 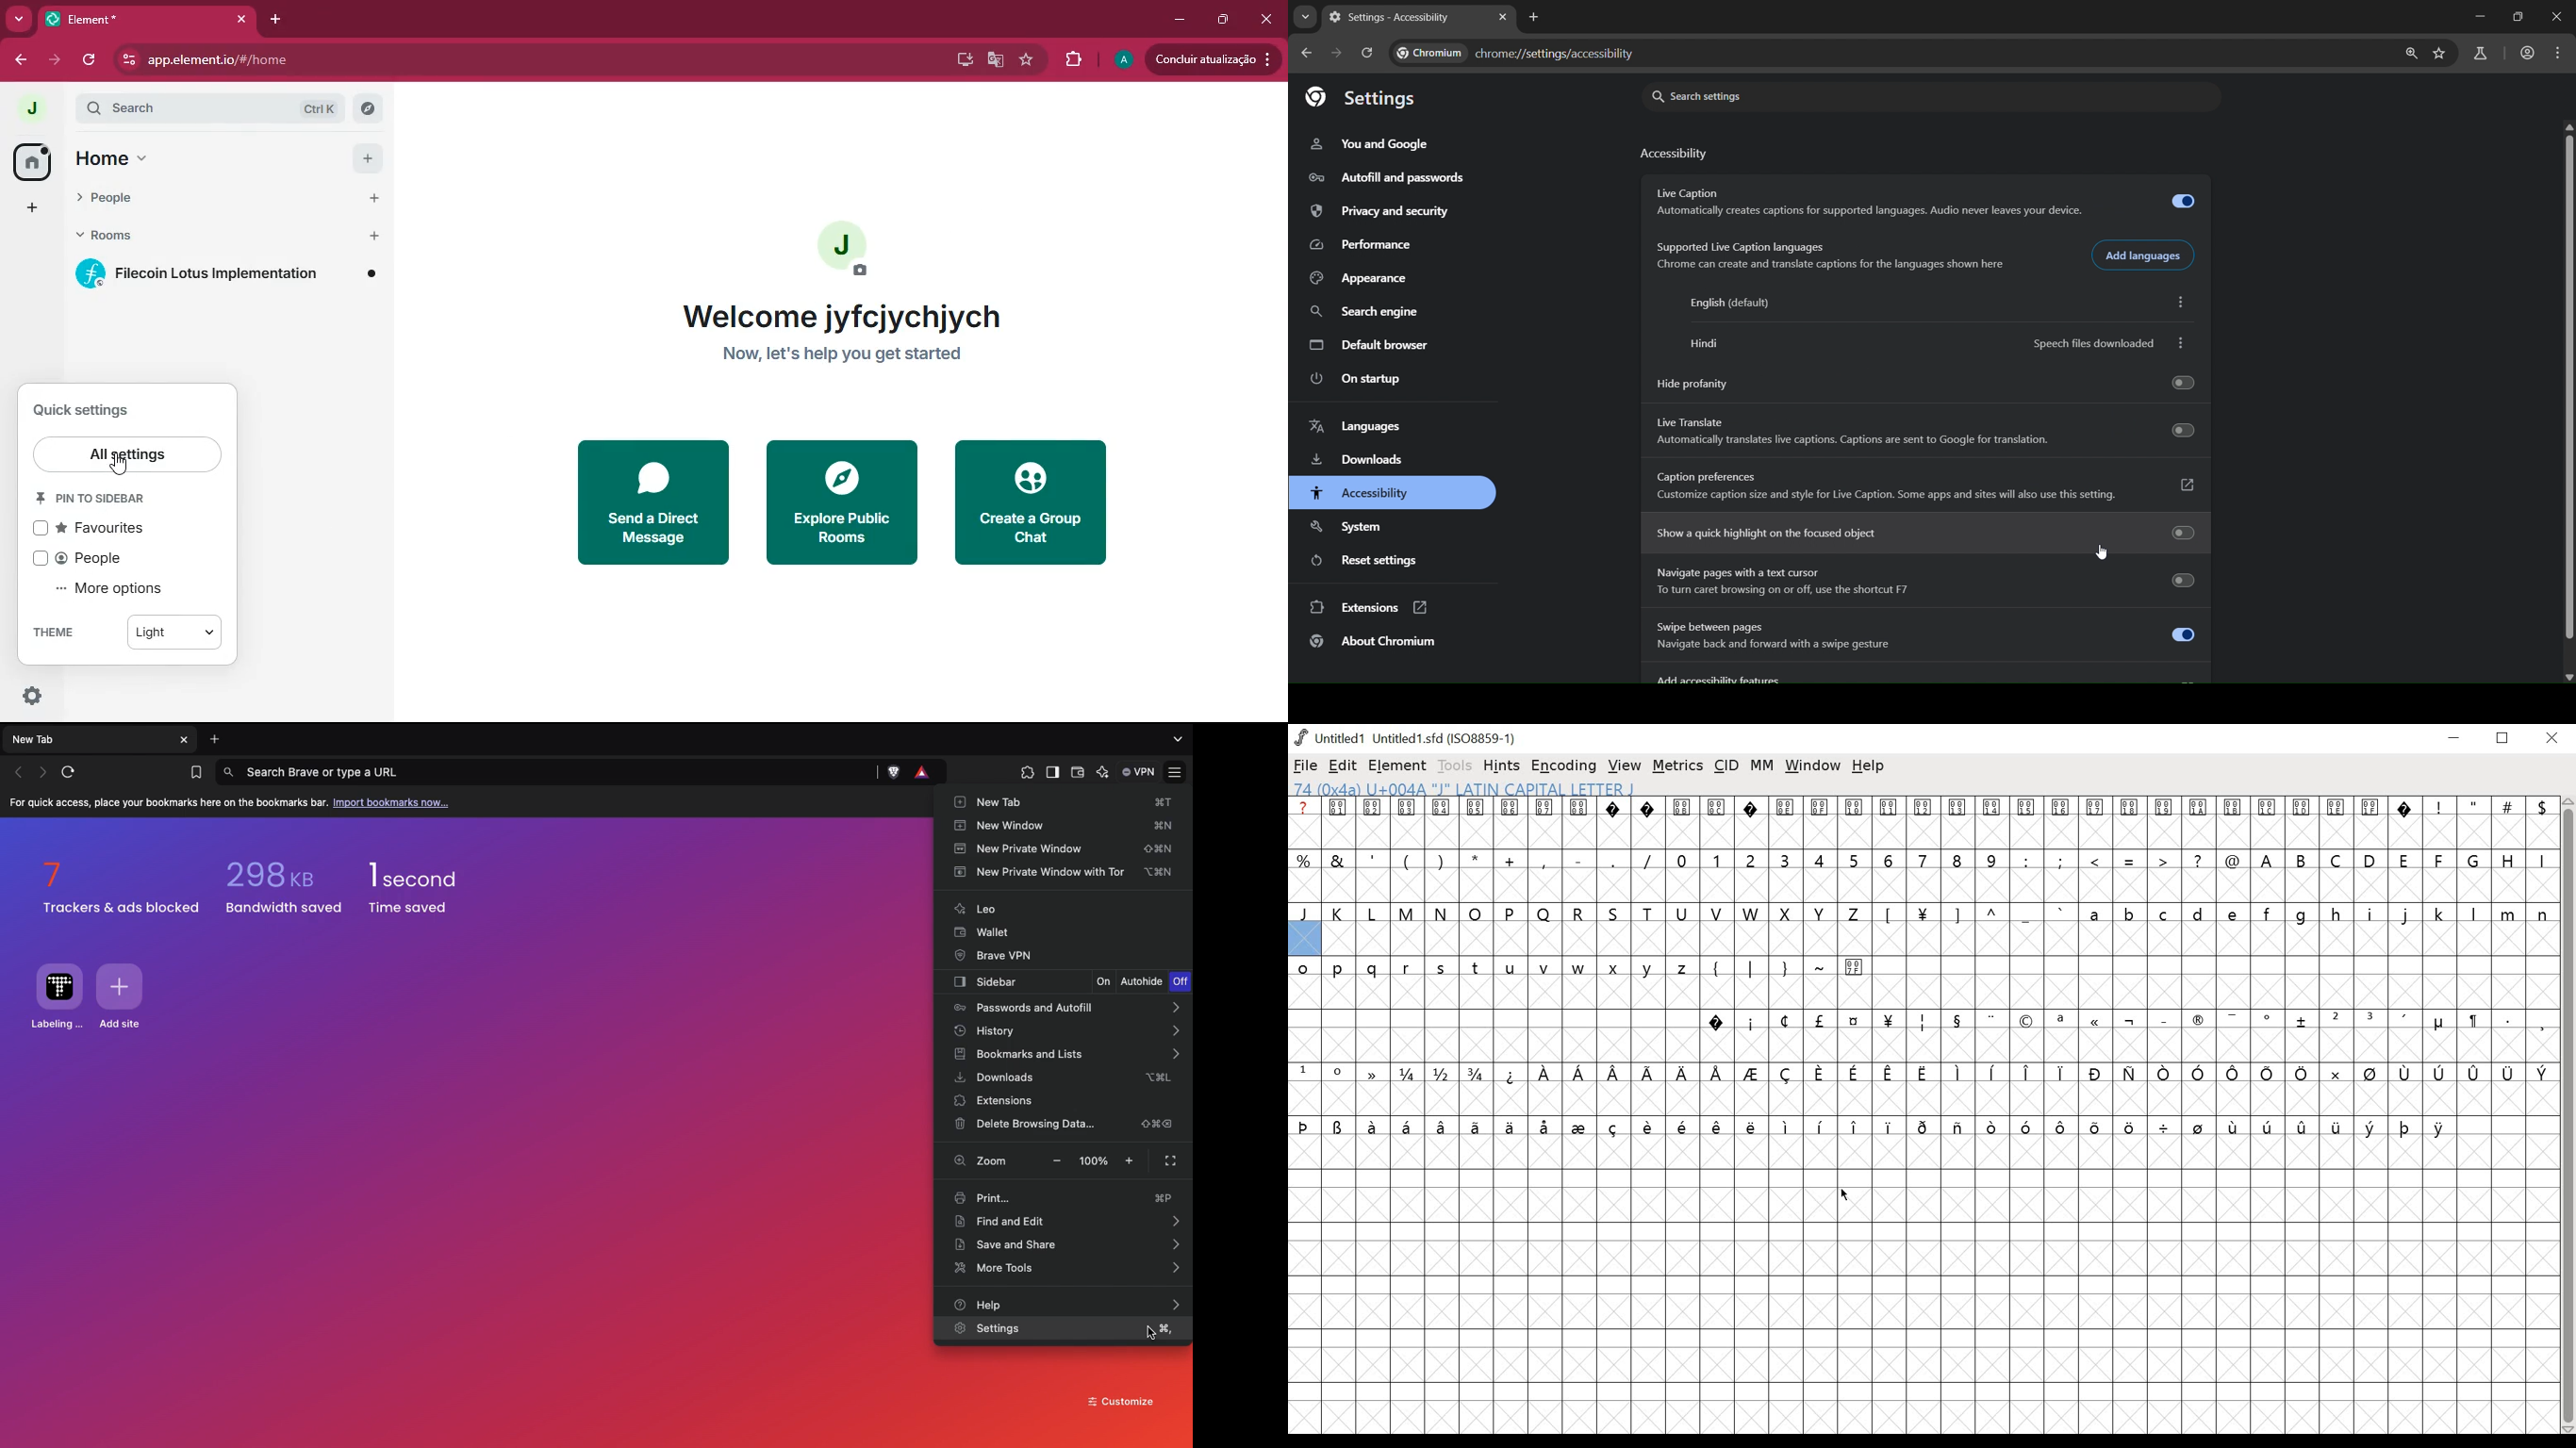 I want to click on forward, so click(x=57, y=62).